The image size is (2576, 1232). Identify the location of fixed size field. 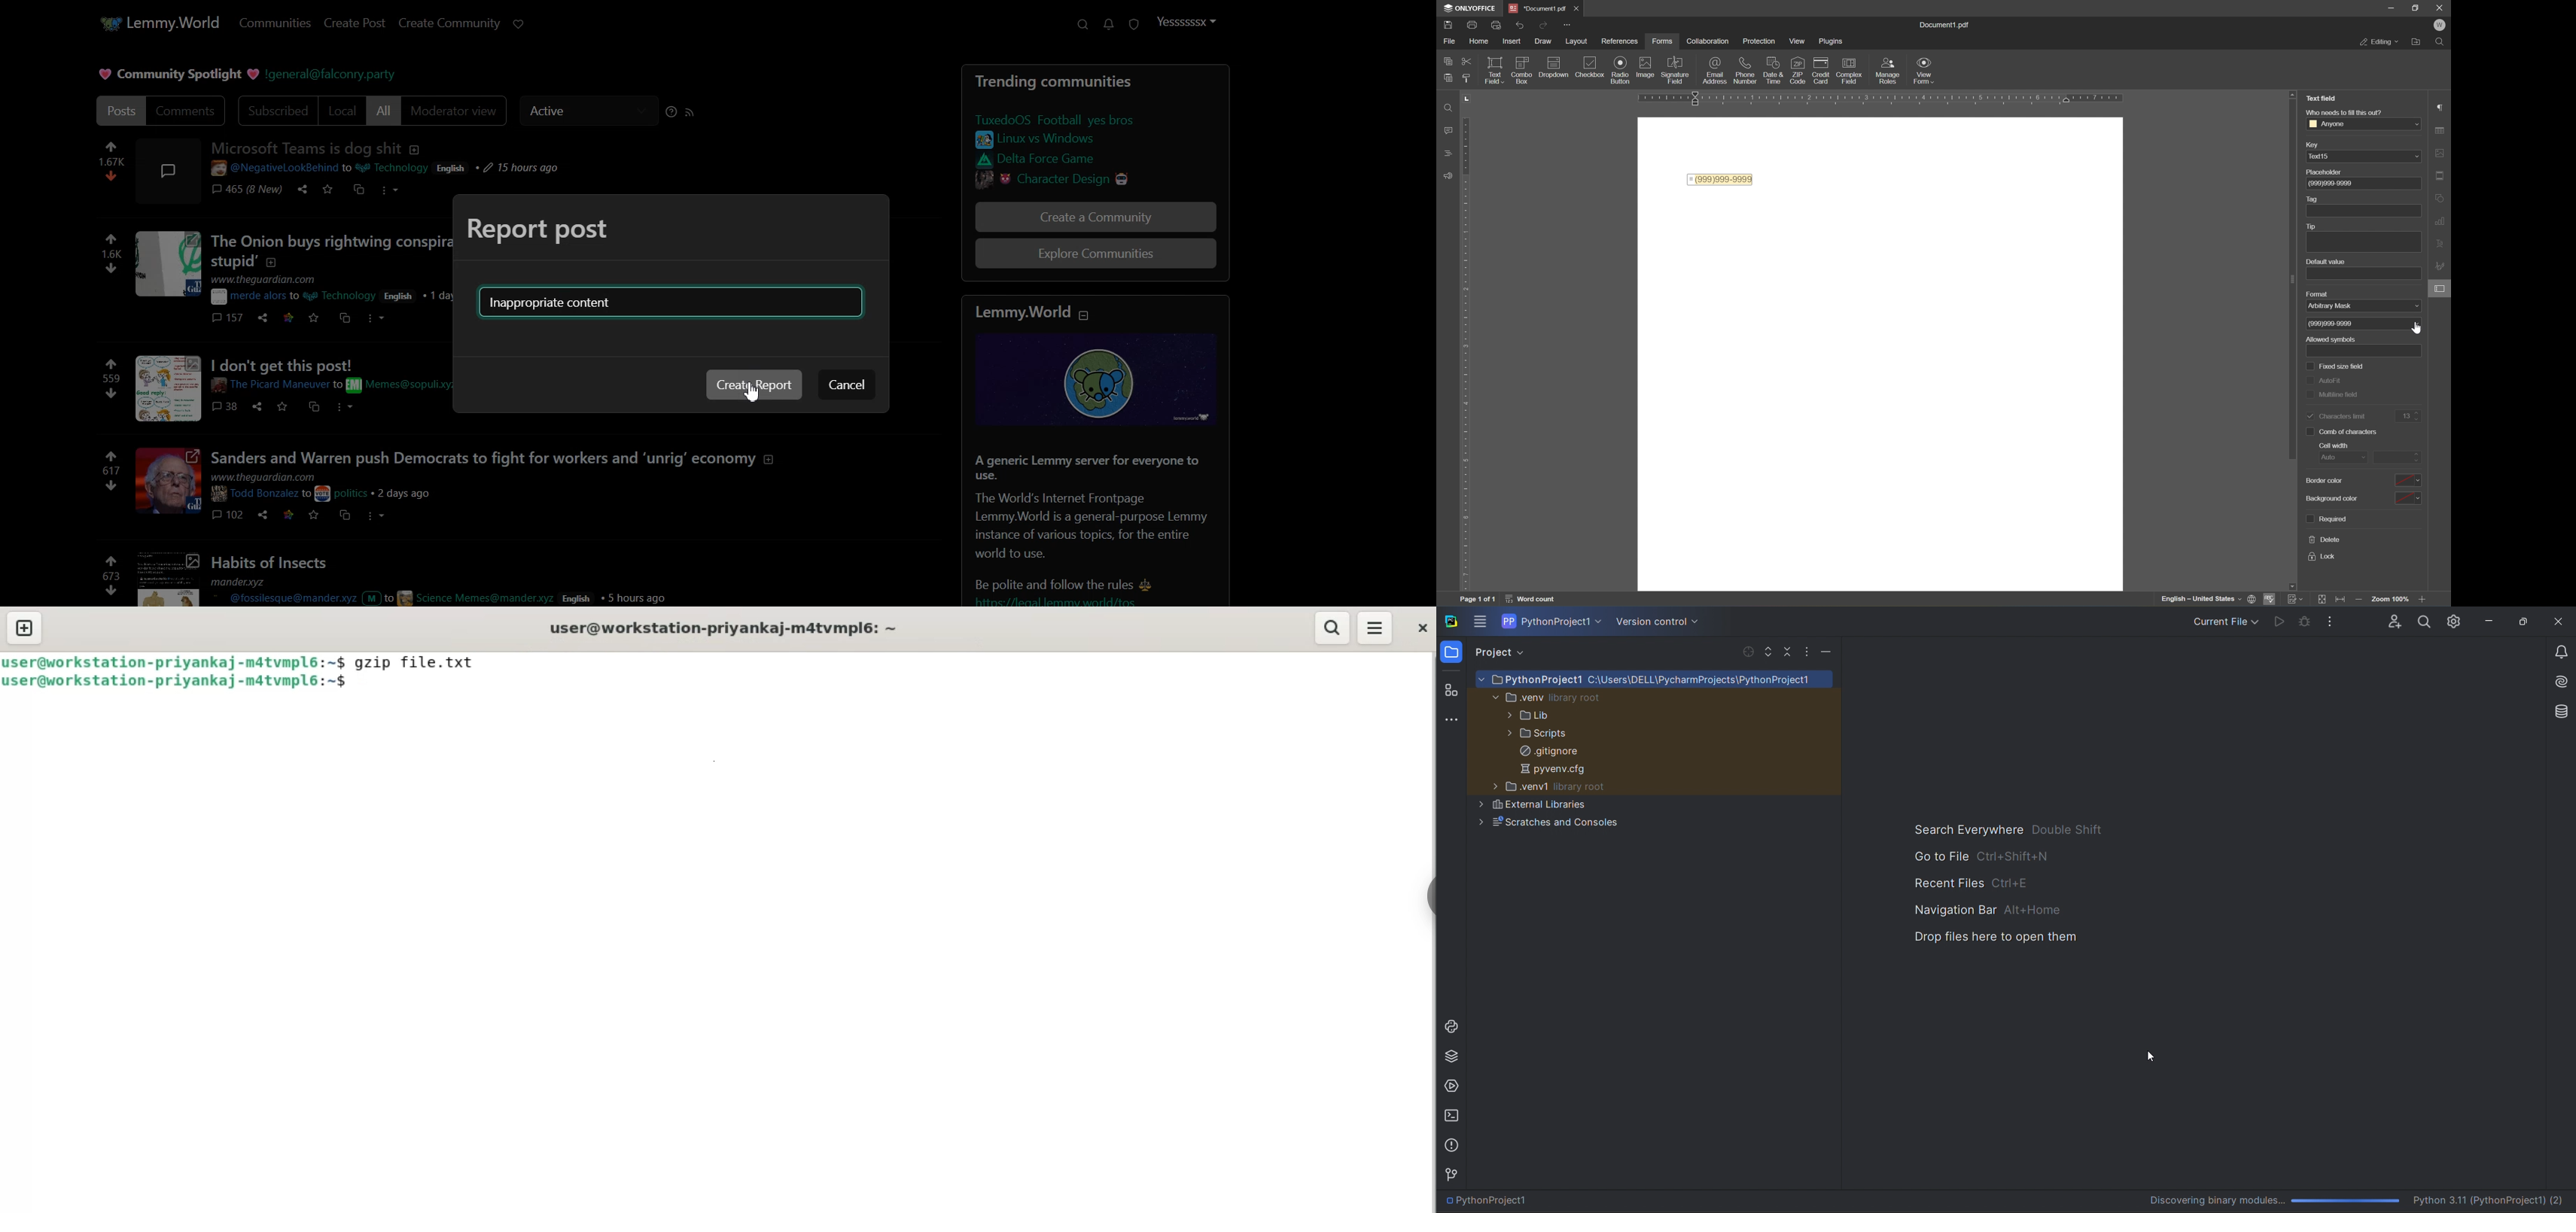
(2335, 367).